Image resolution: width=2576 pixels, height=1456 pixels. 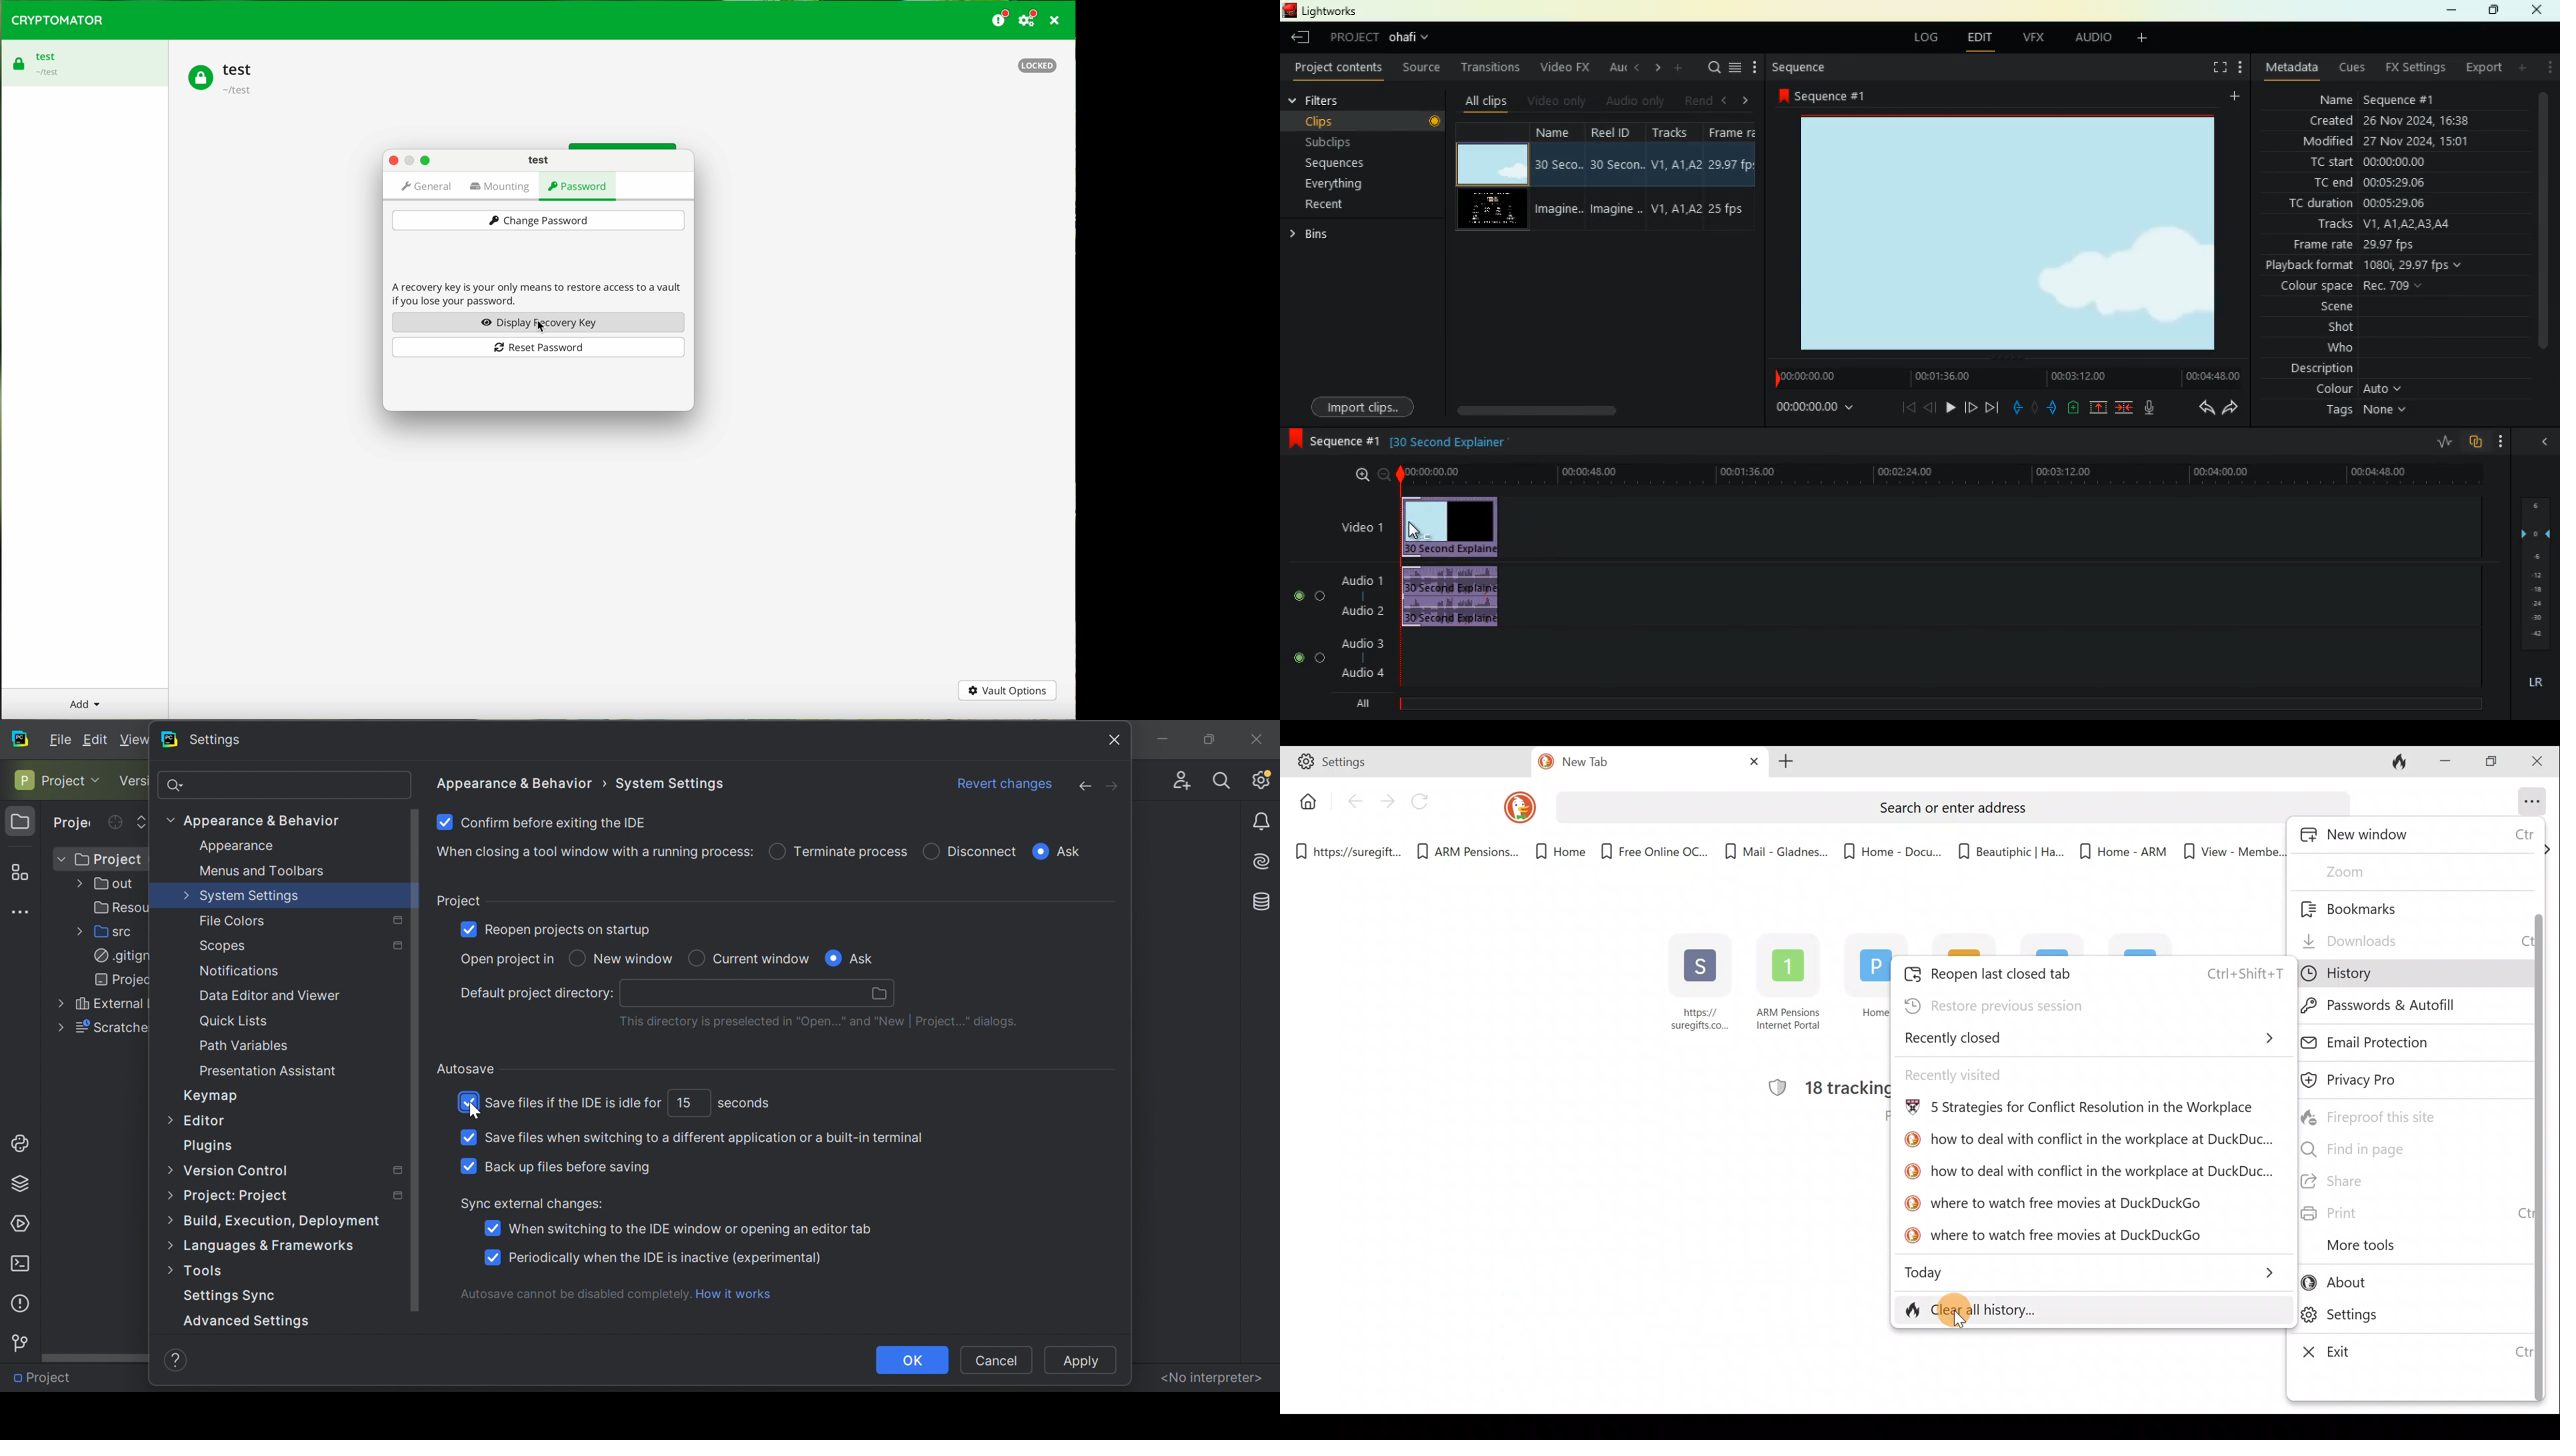 What do you see at coordinates (1320, 12) in the screenshot?
I see `lightworks` at bounding box center [1320, 12].